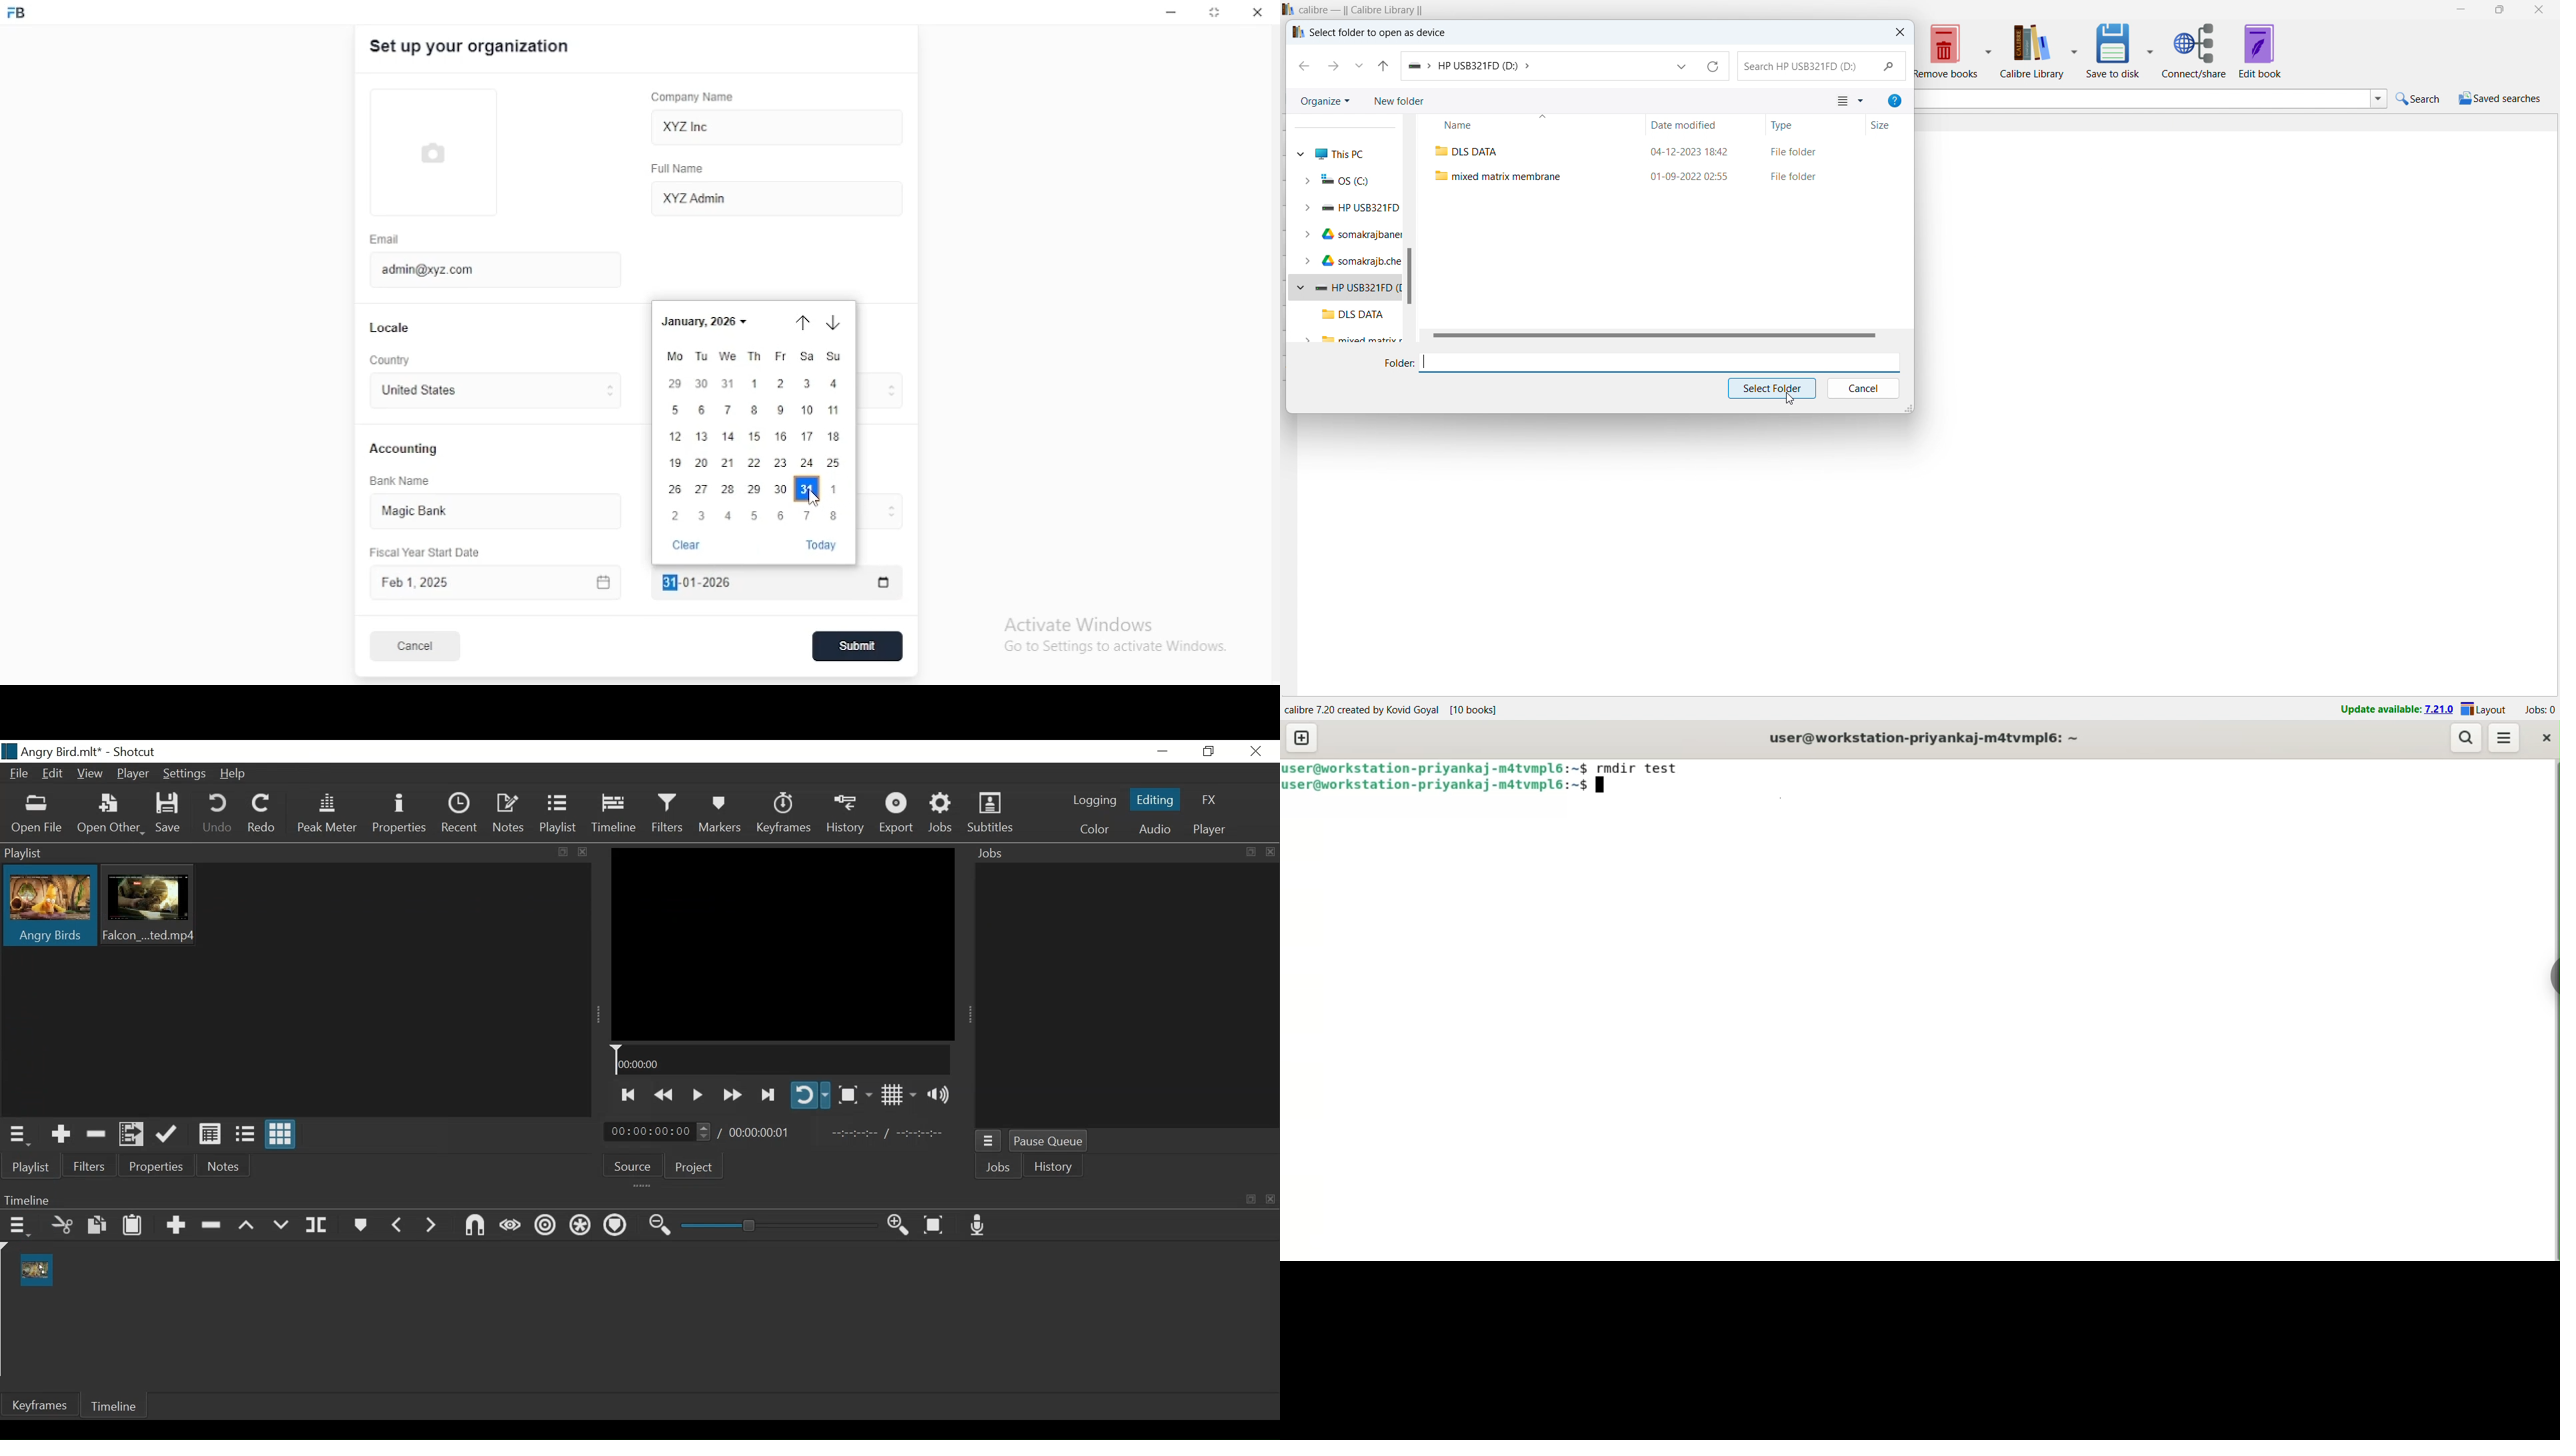 This screenshot has width=2576, height=1456. What do you see at coordinates (471, 47) in the screenshot?
I see `set up your organization` at bounding box center [471, 47].